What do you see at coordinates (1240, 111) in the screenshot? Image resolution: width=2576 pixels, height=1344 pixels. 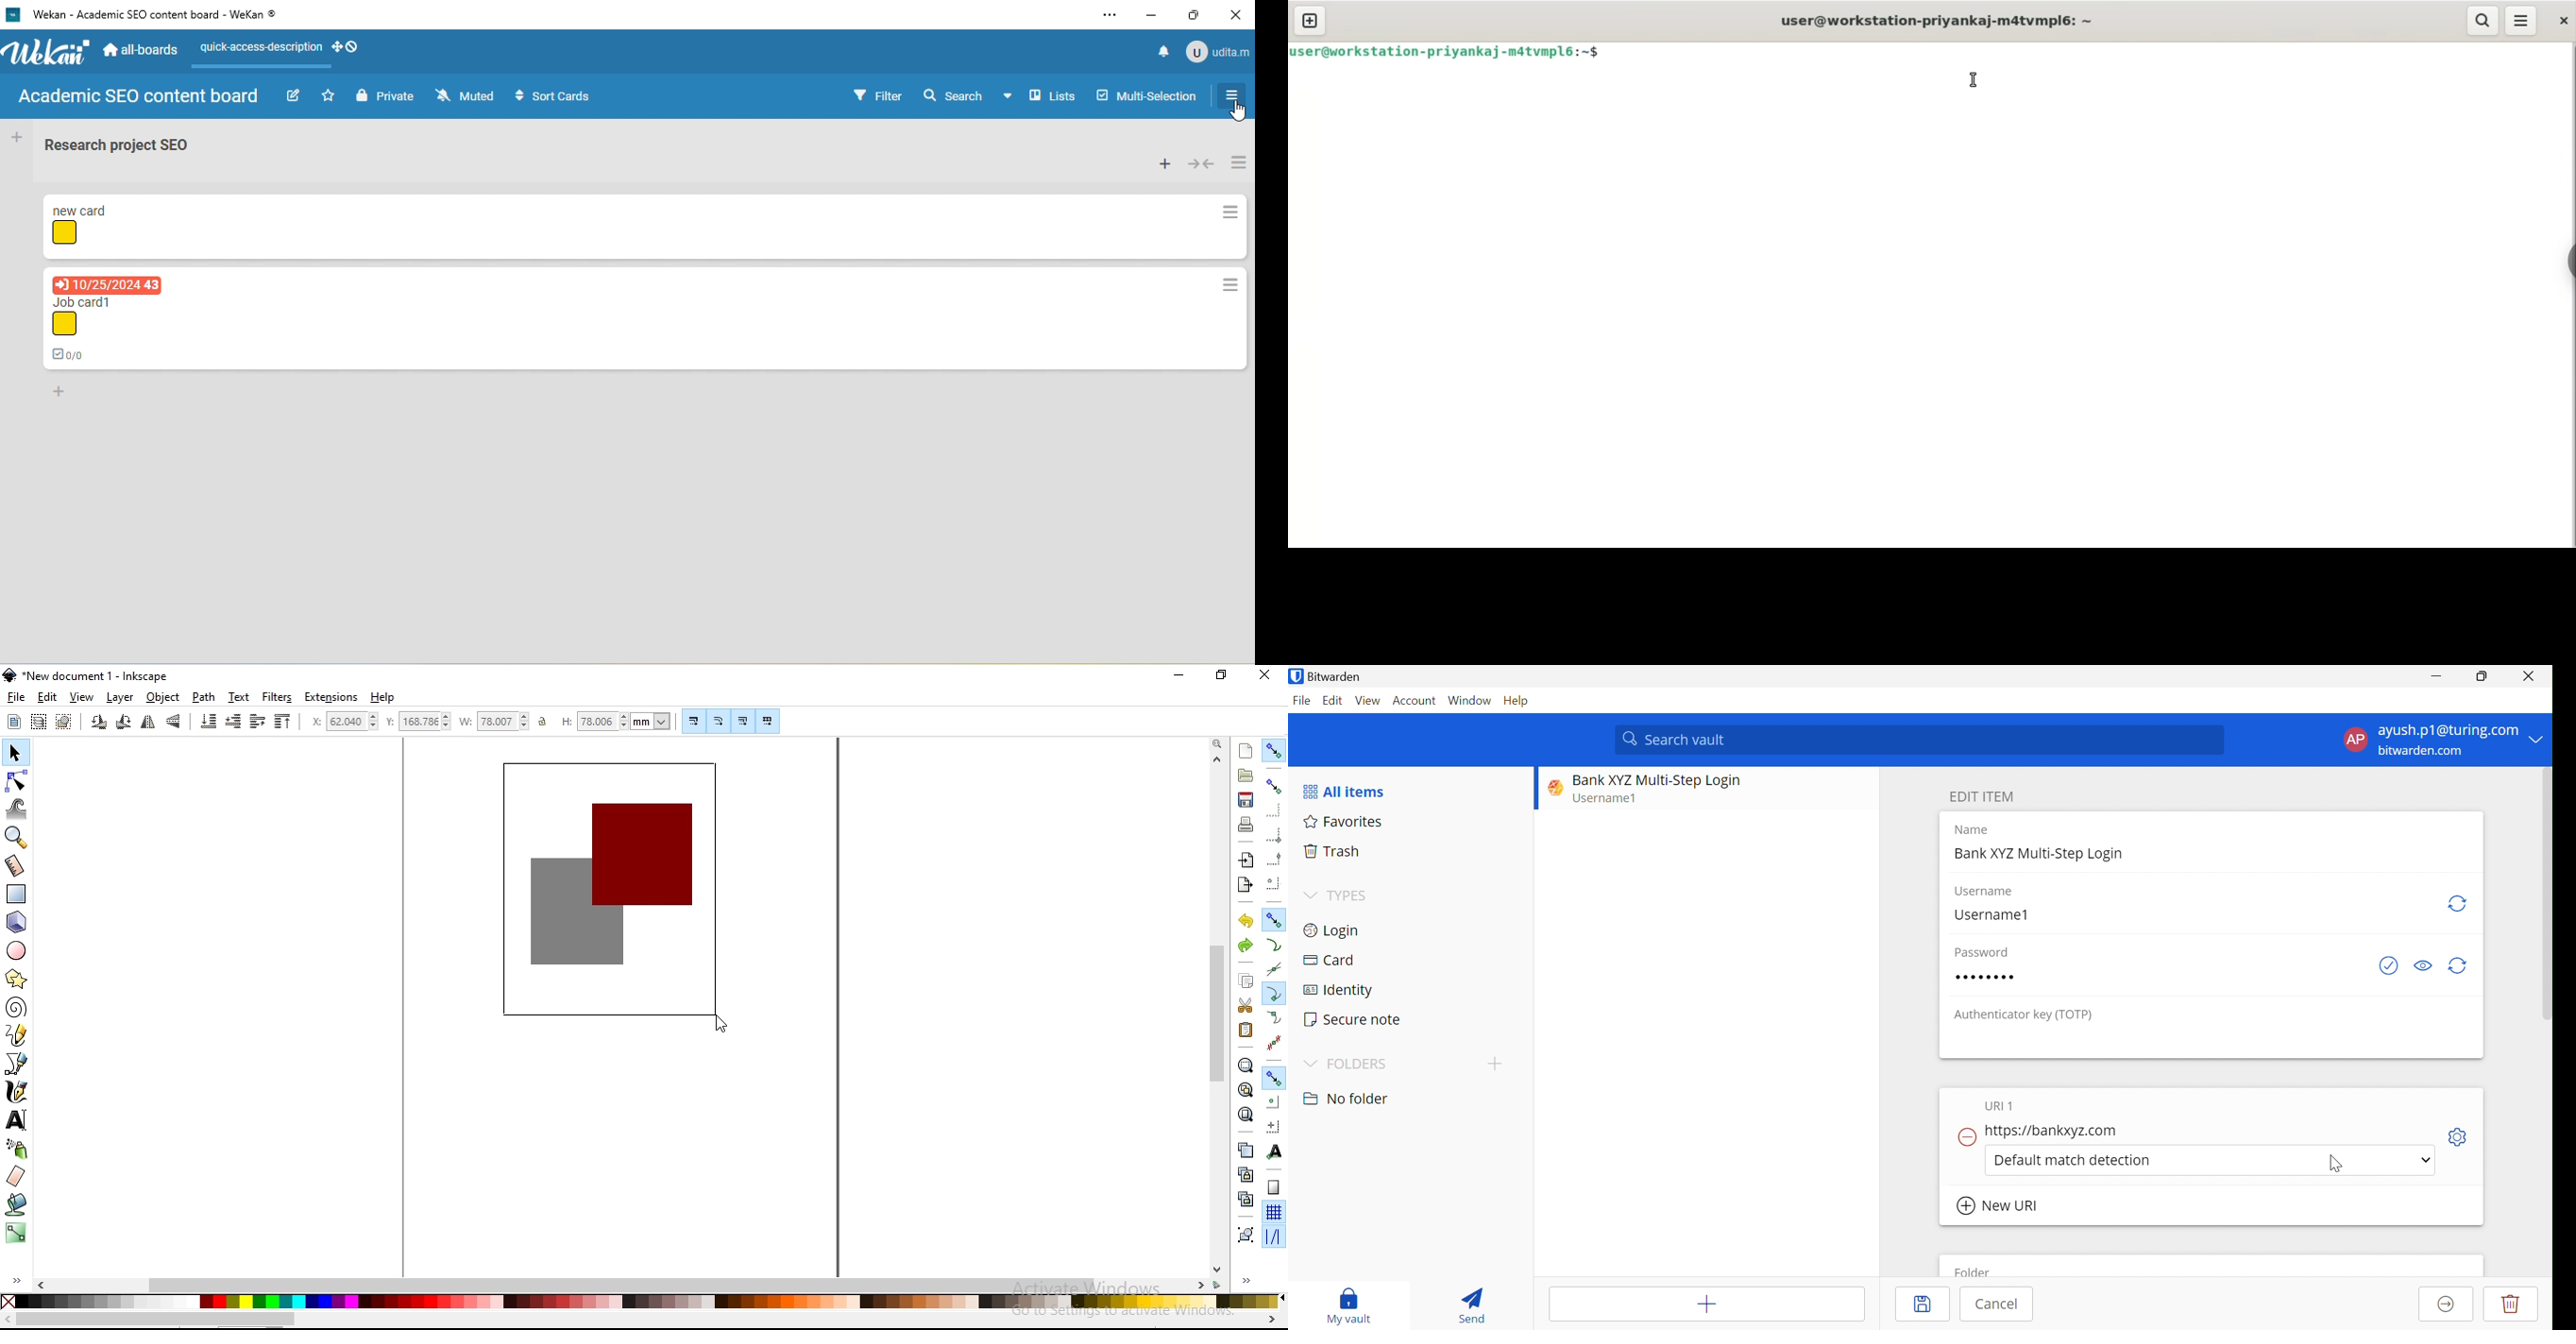 I see `cursor movement` at bounding box center [1240, 111].